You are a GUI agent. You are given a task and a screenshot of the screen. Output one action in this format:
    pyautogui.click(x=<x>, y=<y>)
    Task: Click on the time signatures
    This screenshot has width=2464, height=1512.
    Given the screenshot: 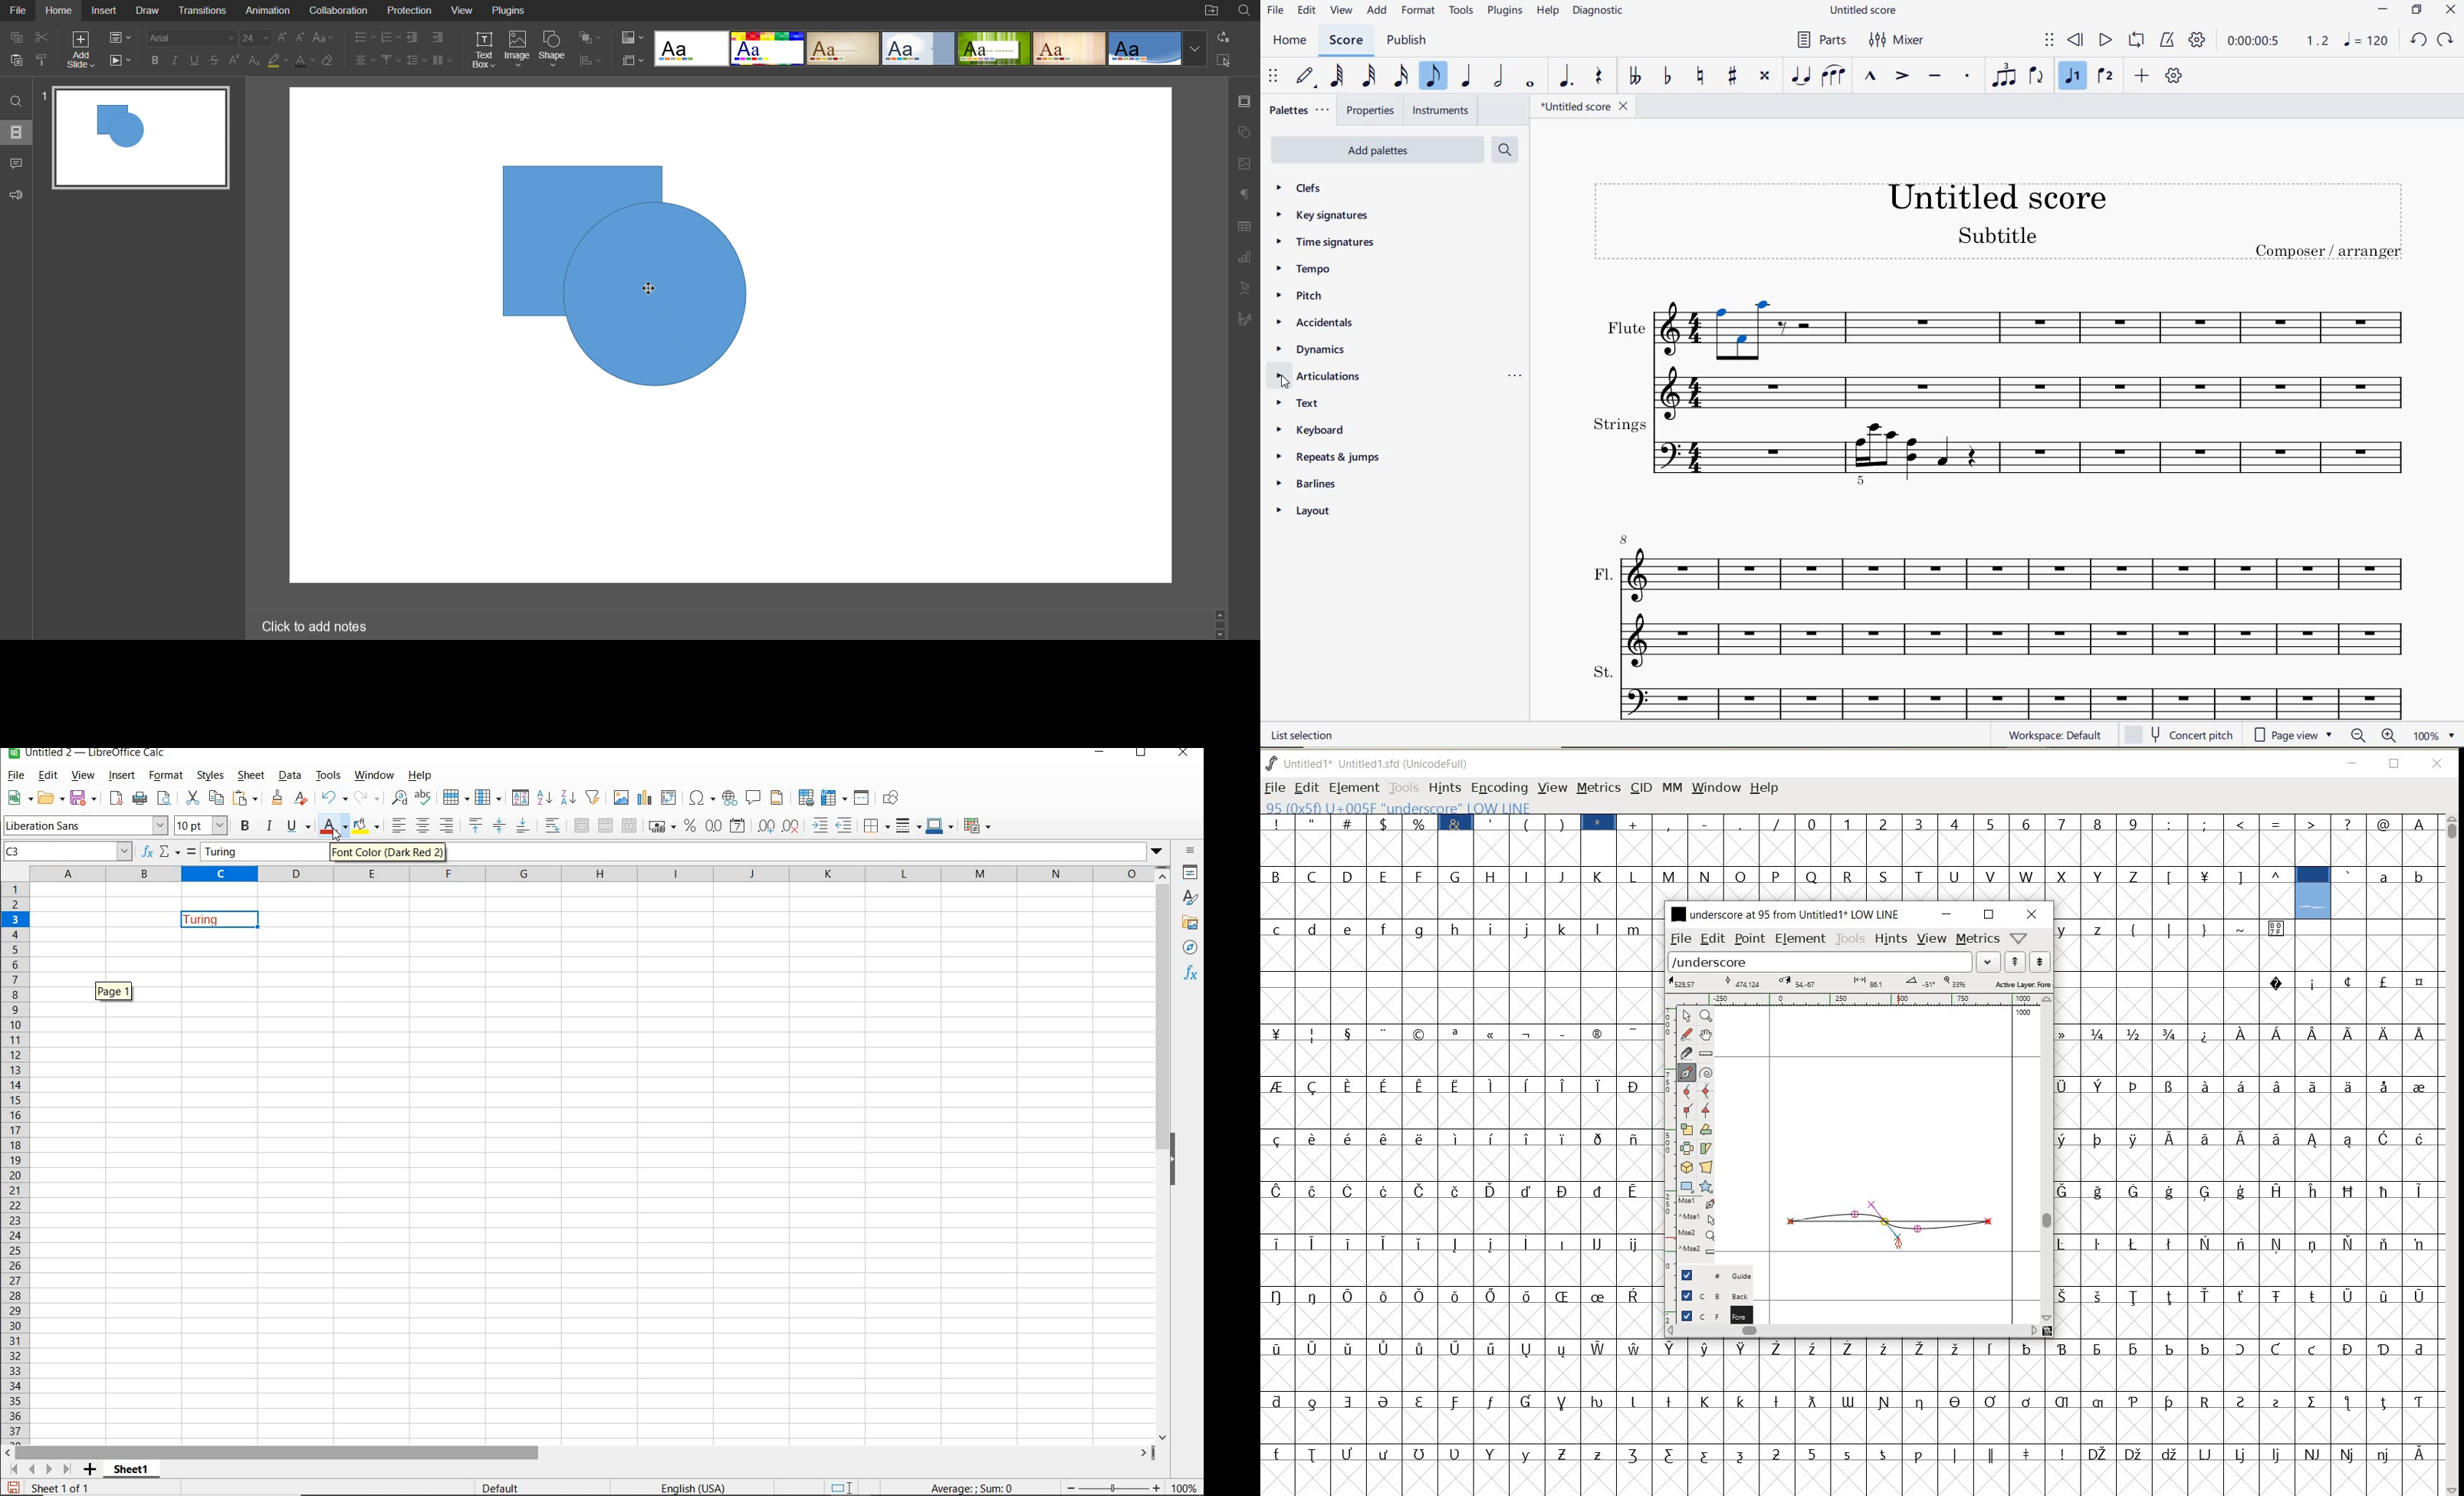 What is the action you would take?
    pyautogui.click(x=1324, y=241)
    